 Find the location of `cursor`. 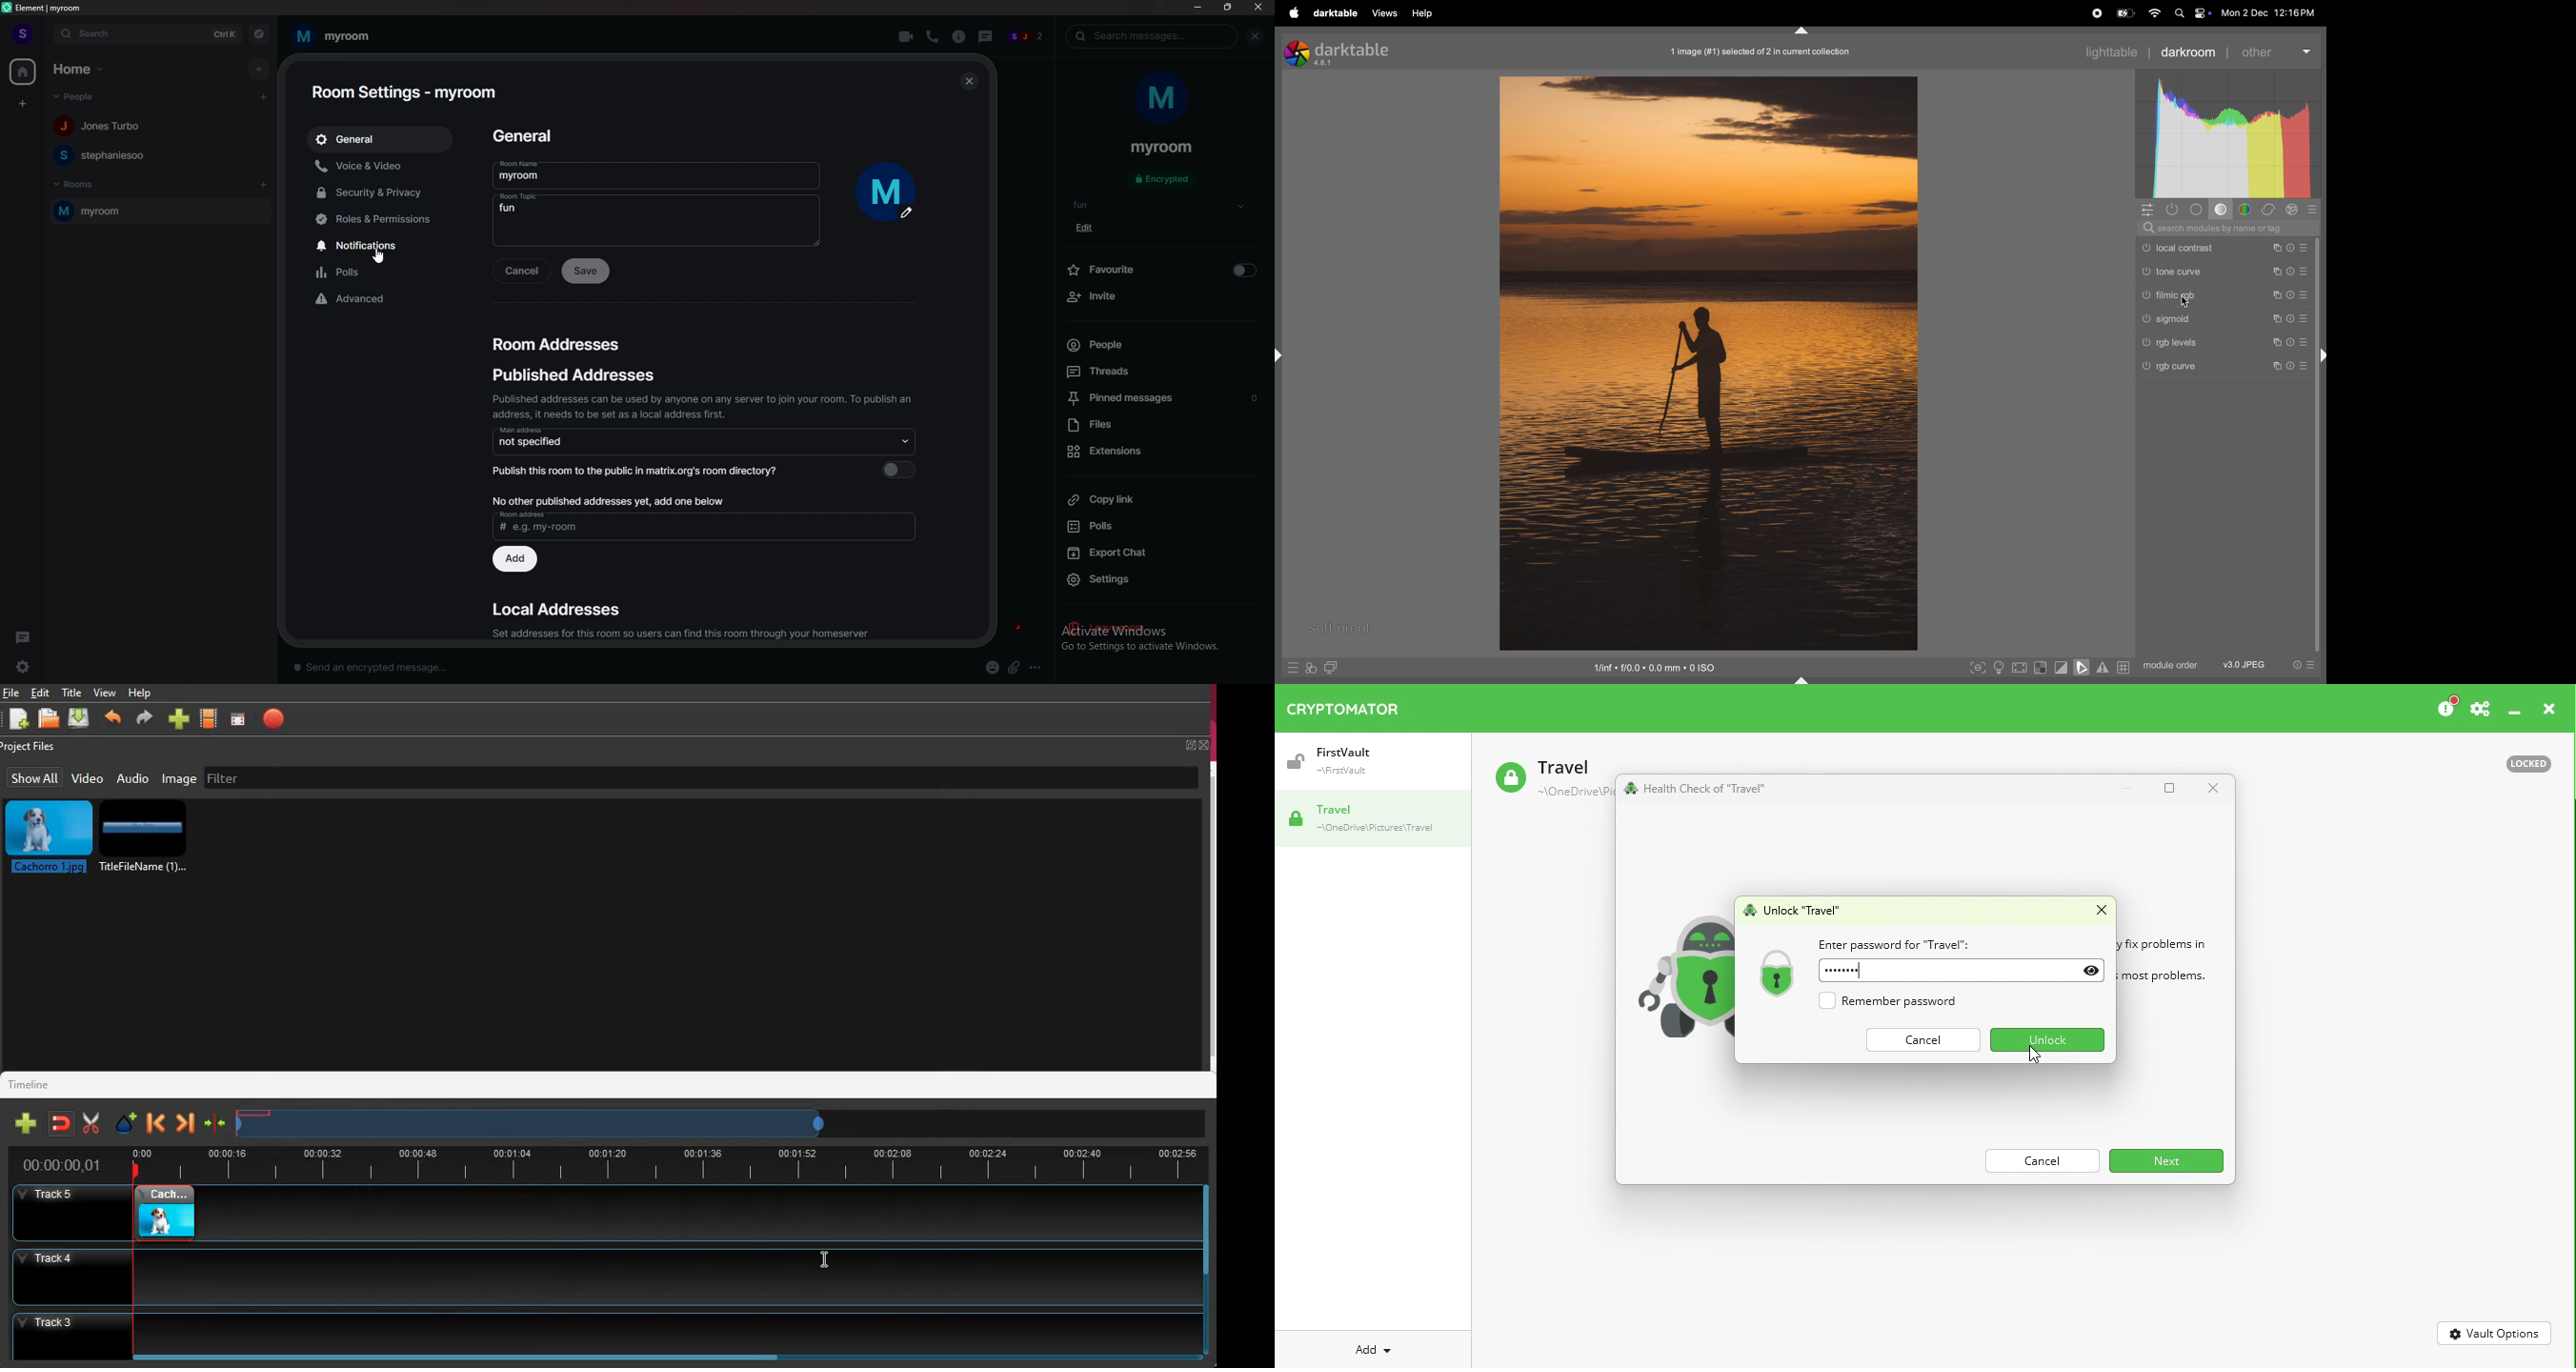

cursor is located at coordinates (827, 1261).